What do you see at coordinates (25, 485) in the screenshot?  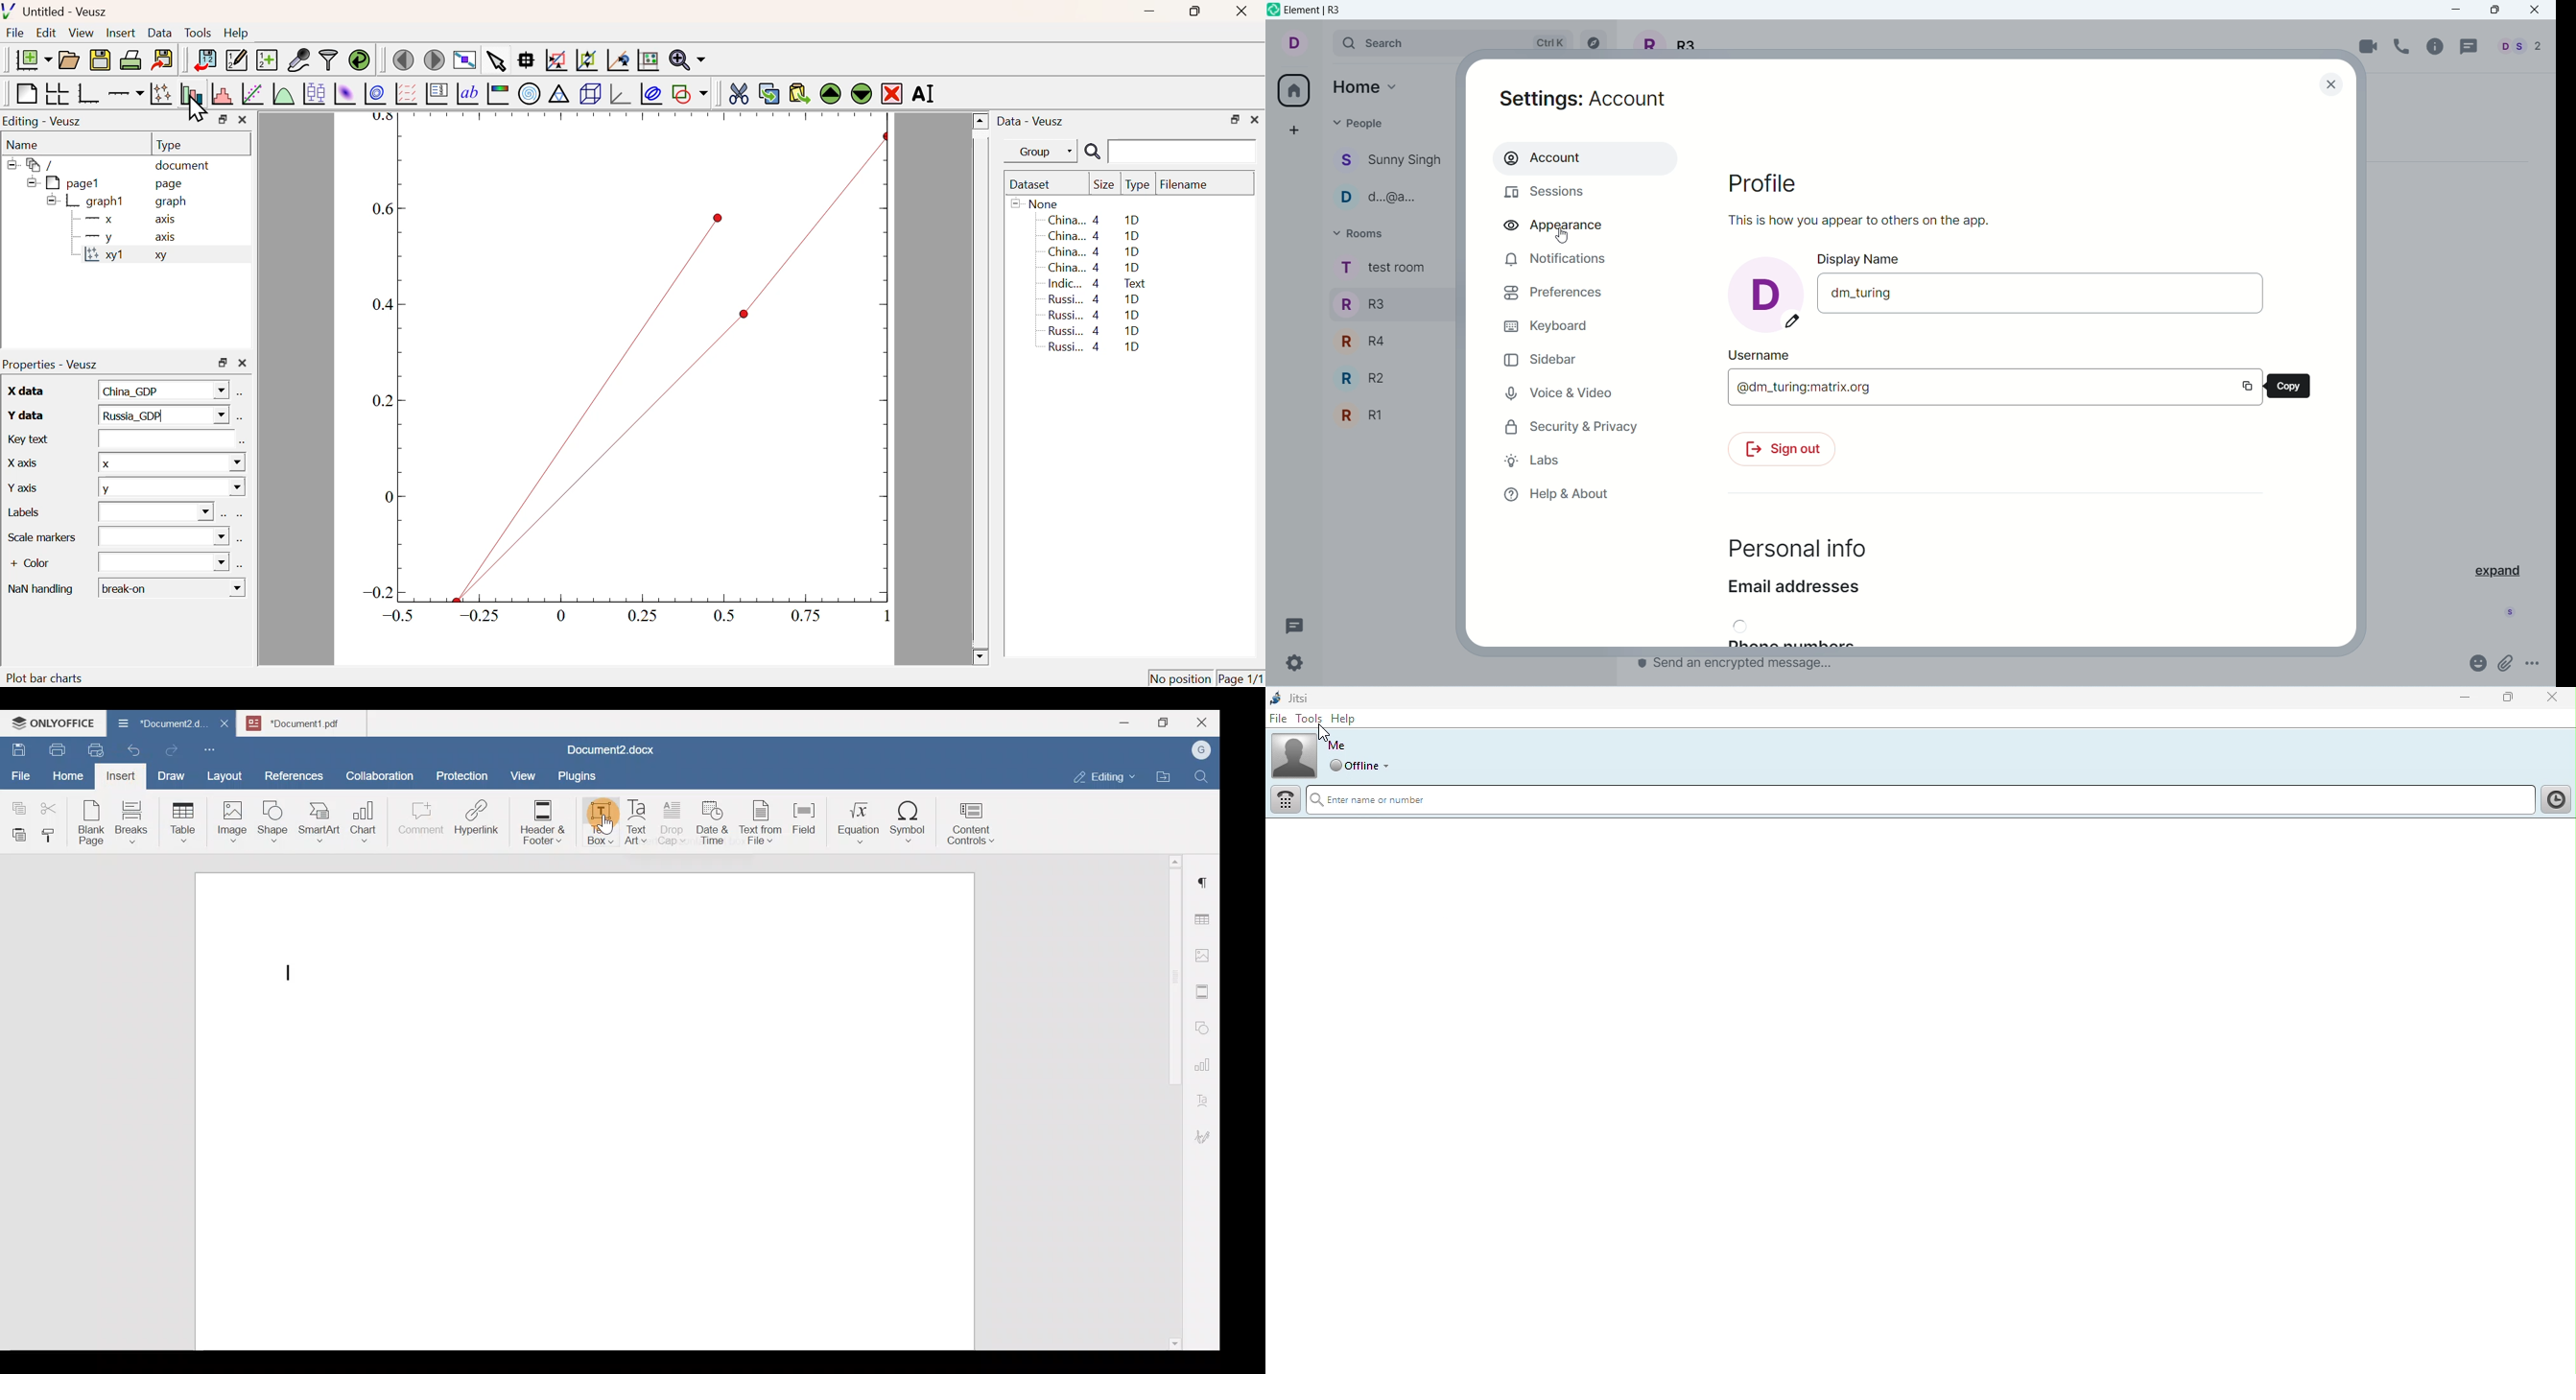 I see `Y axis` at bounding box center [25, 485].